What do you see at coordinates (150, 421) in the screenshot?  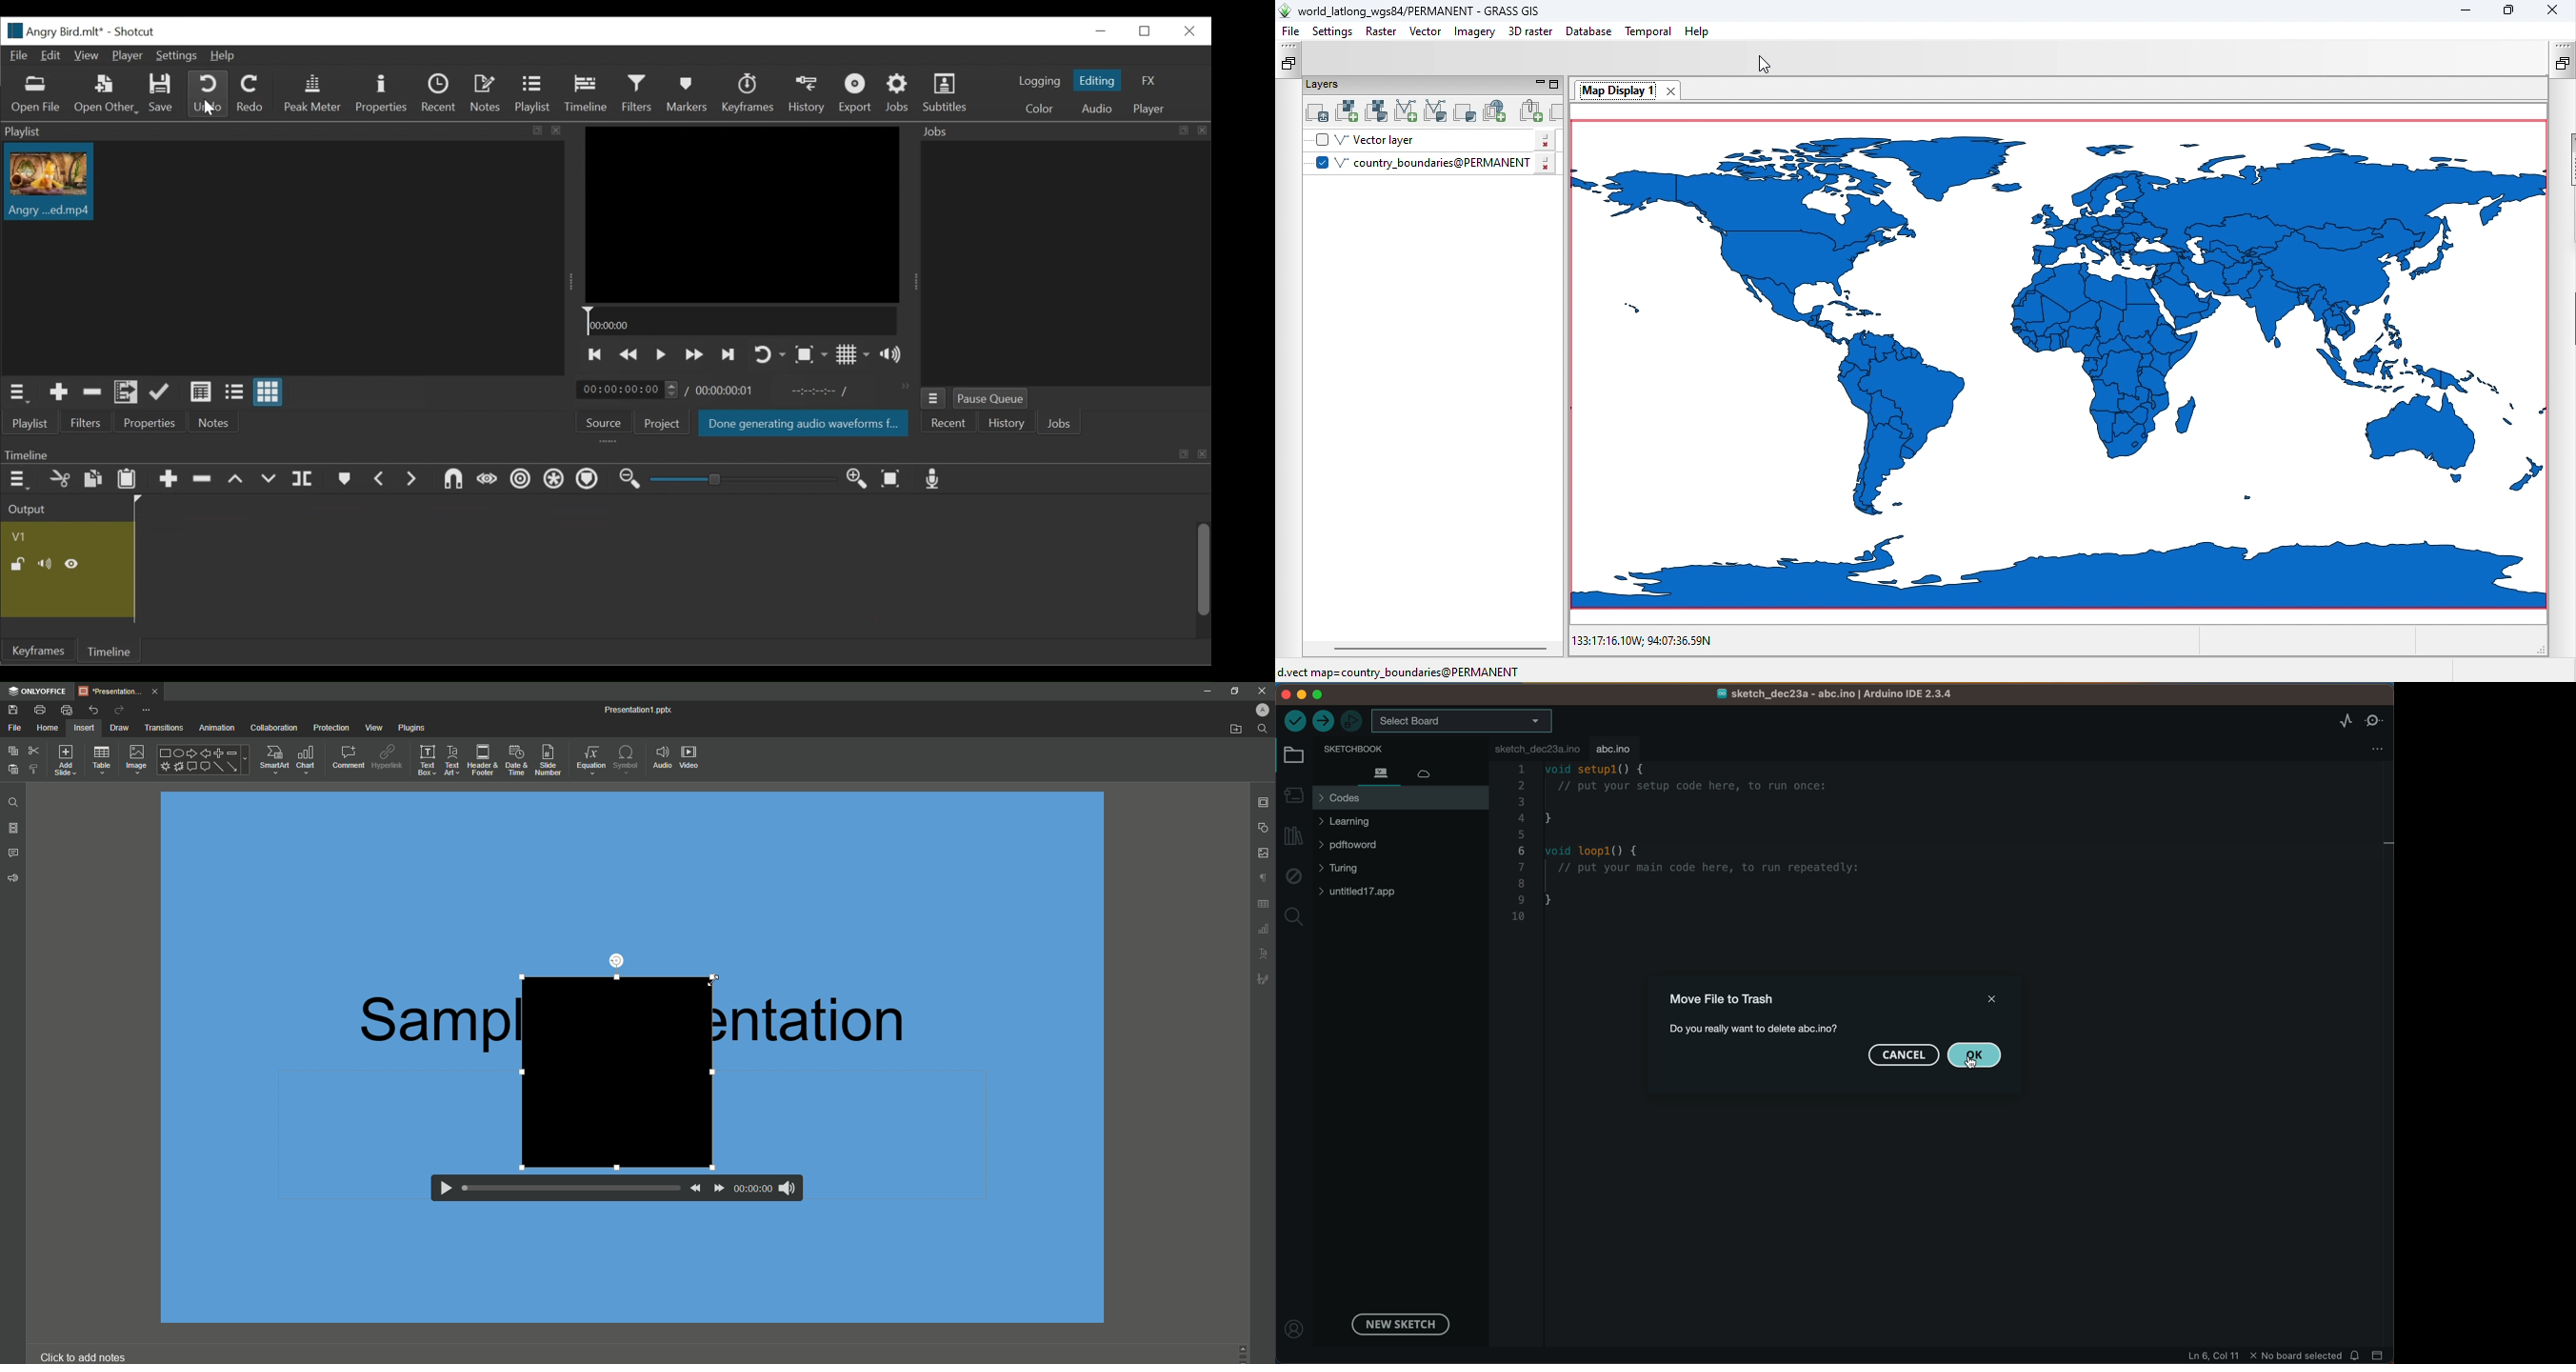 I see `Properties` at bounding box center [150, 421].